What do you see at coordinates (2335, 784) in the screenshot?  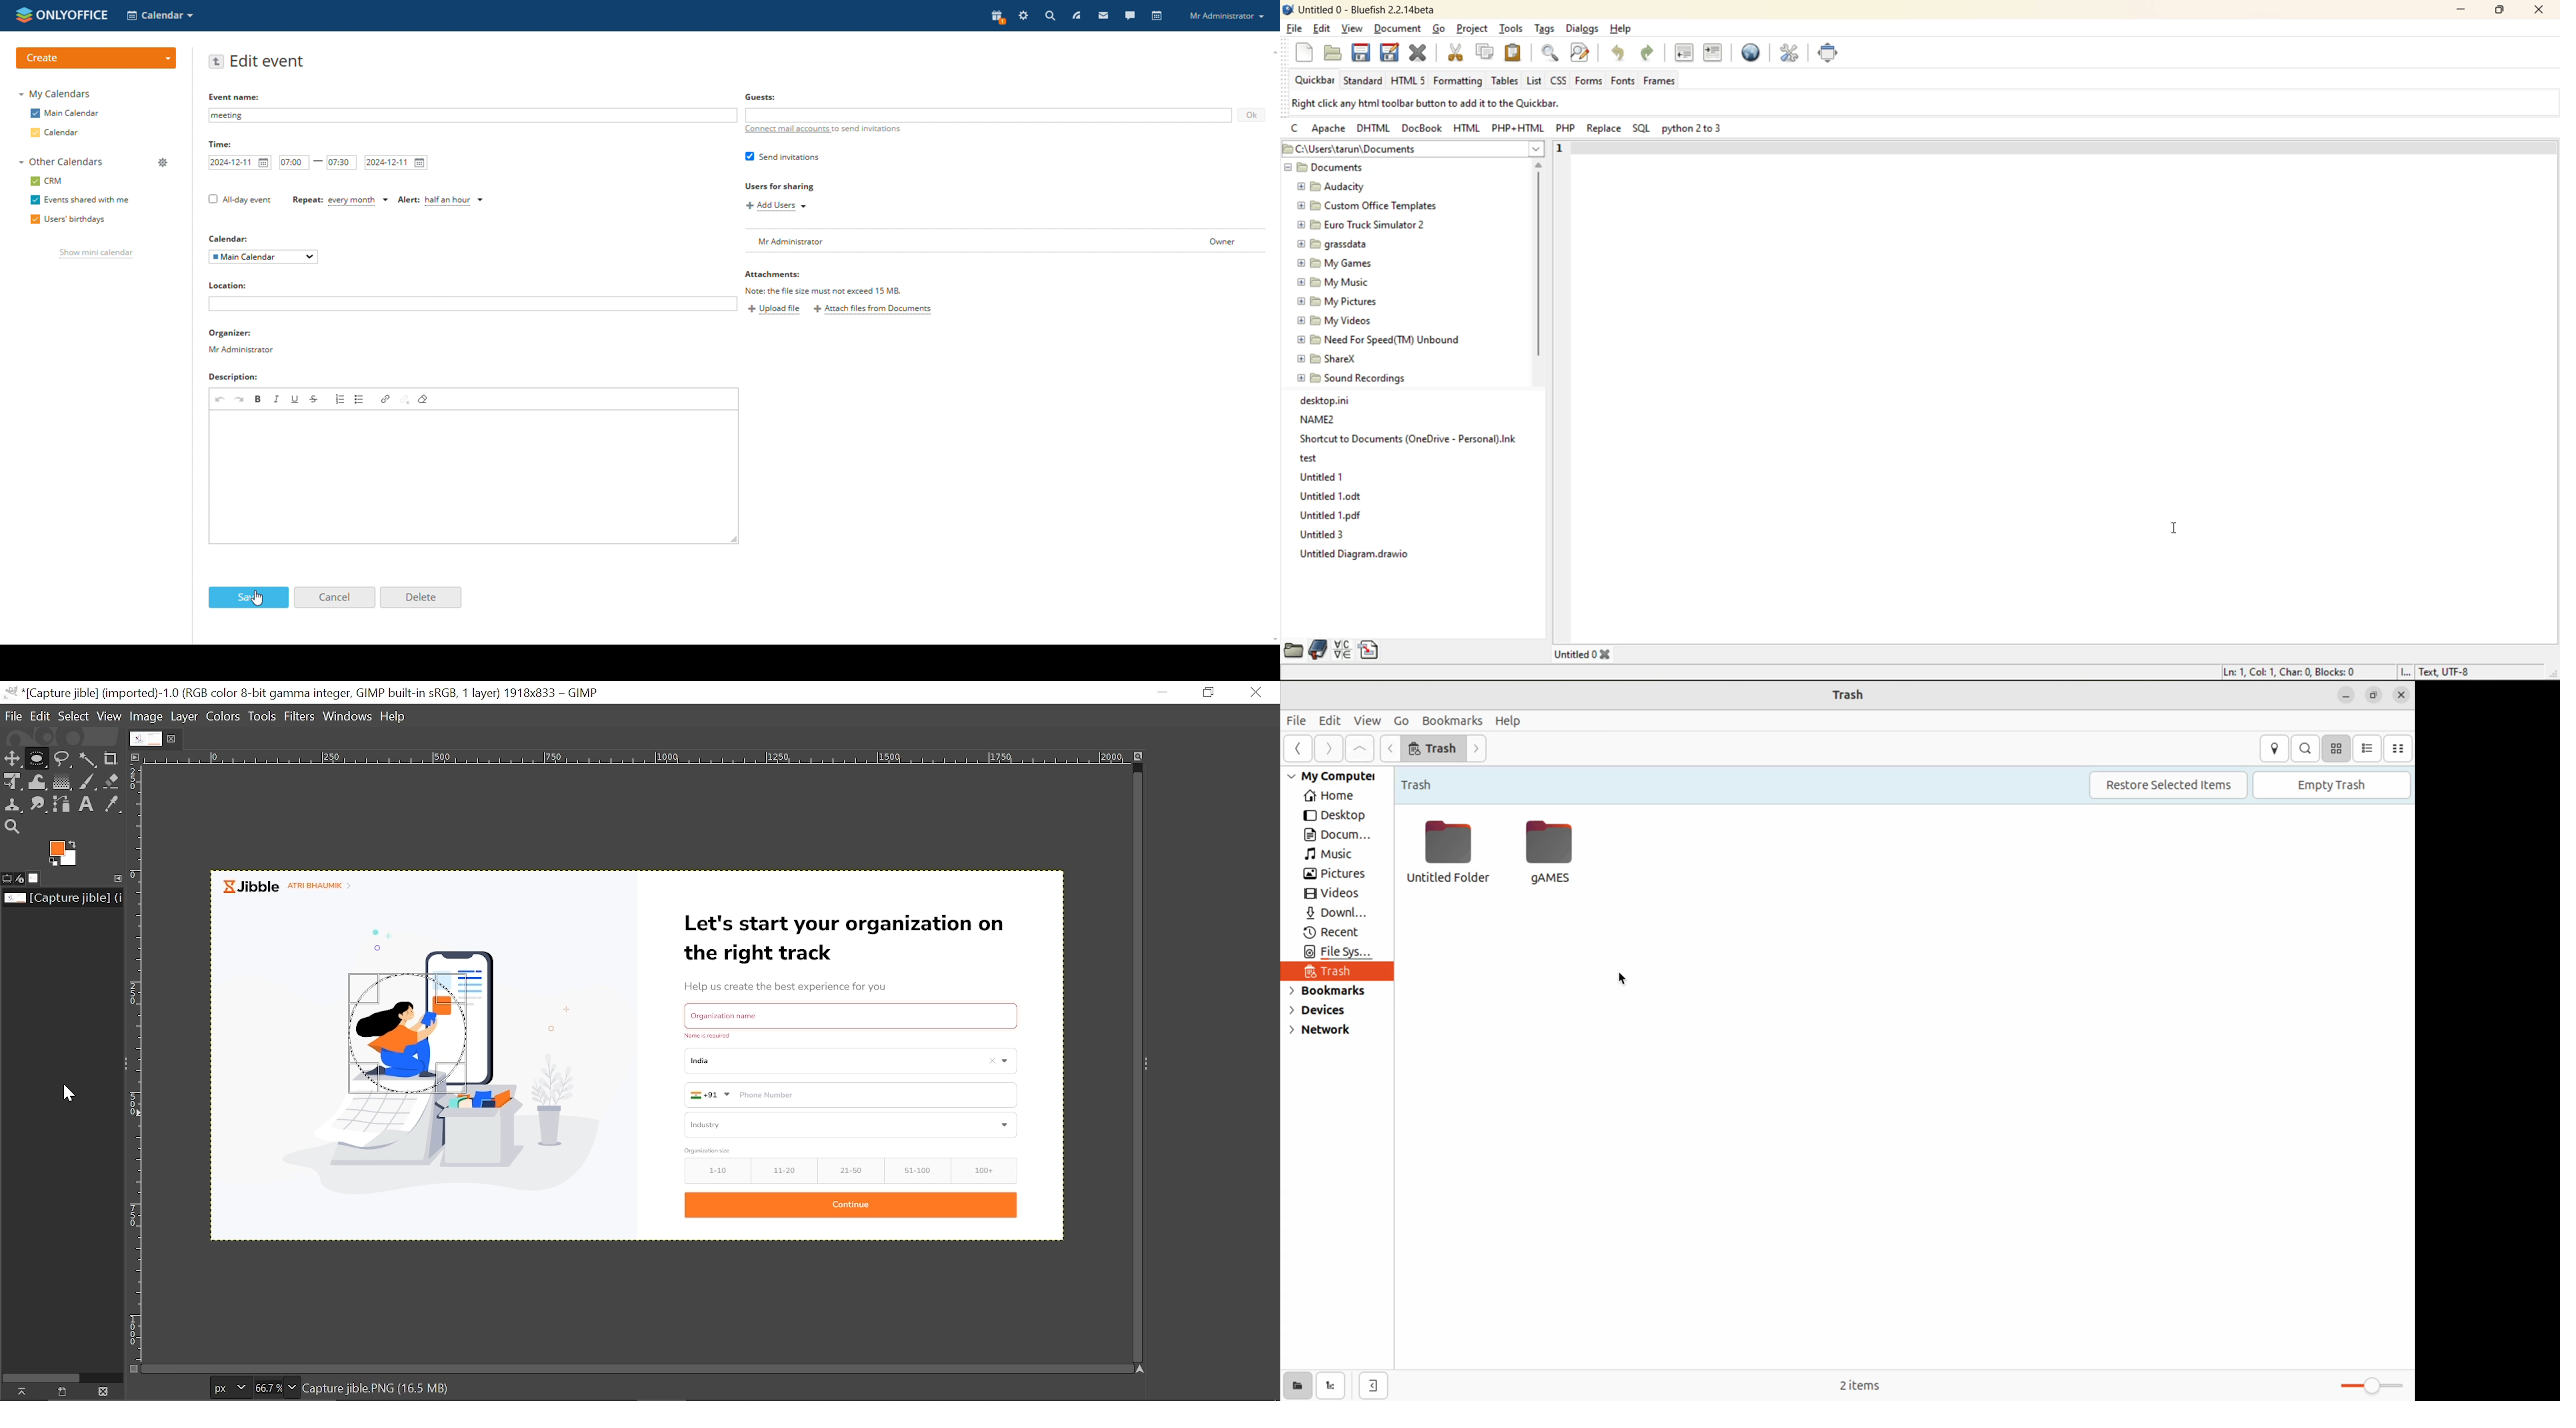 I see `Empty trash` at bounding box center [2335, 784].